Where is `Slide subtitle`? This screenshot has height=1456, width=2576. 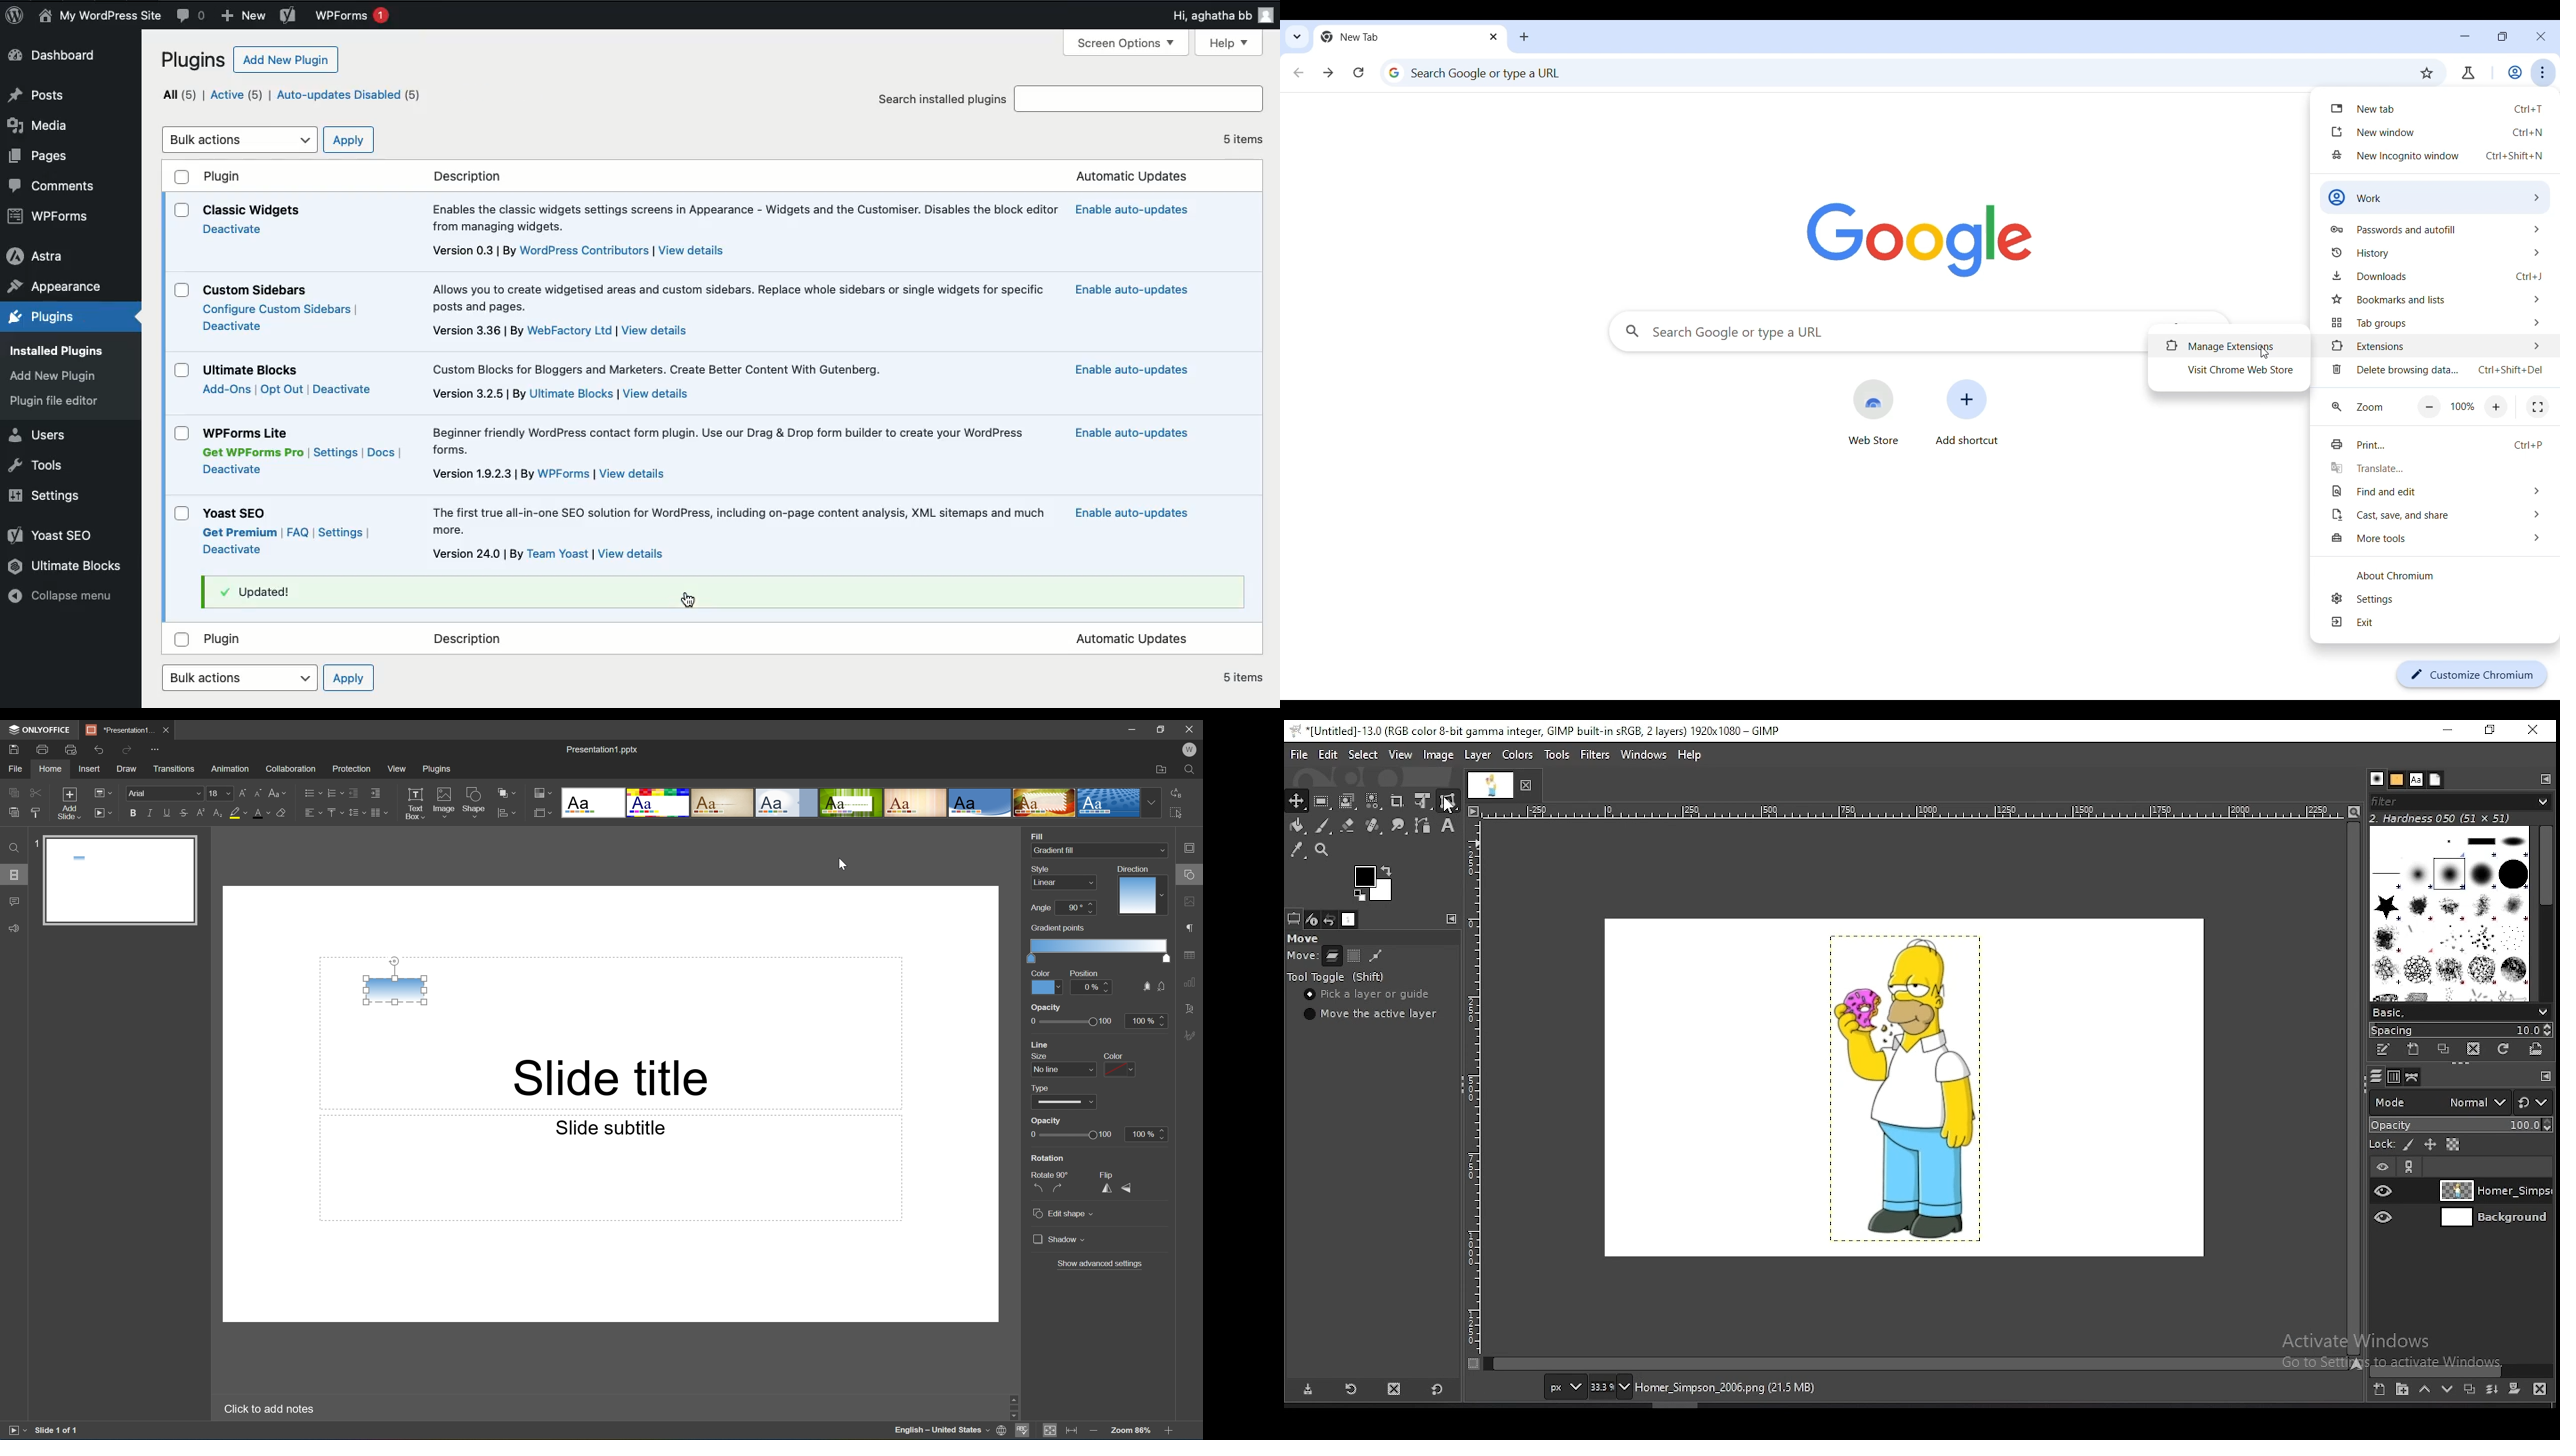
Slide subtitle is located at coordinates (608, 1127).